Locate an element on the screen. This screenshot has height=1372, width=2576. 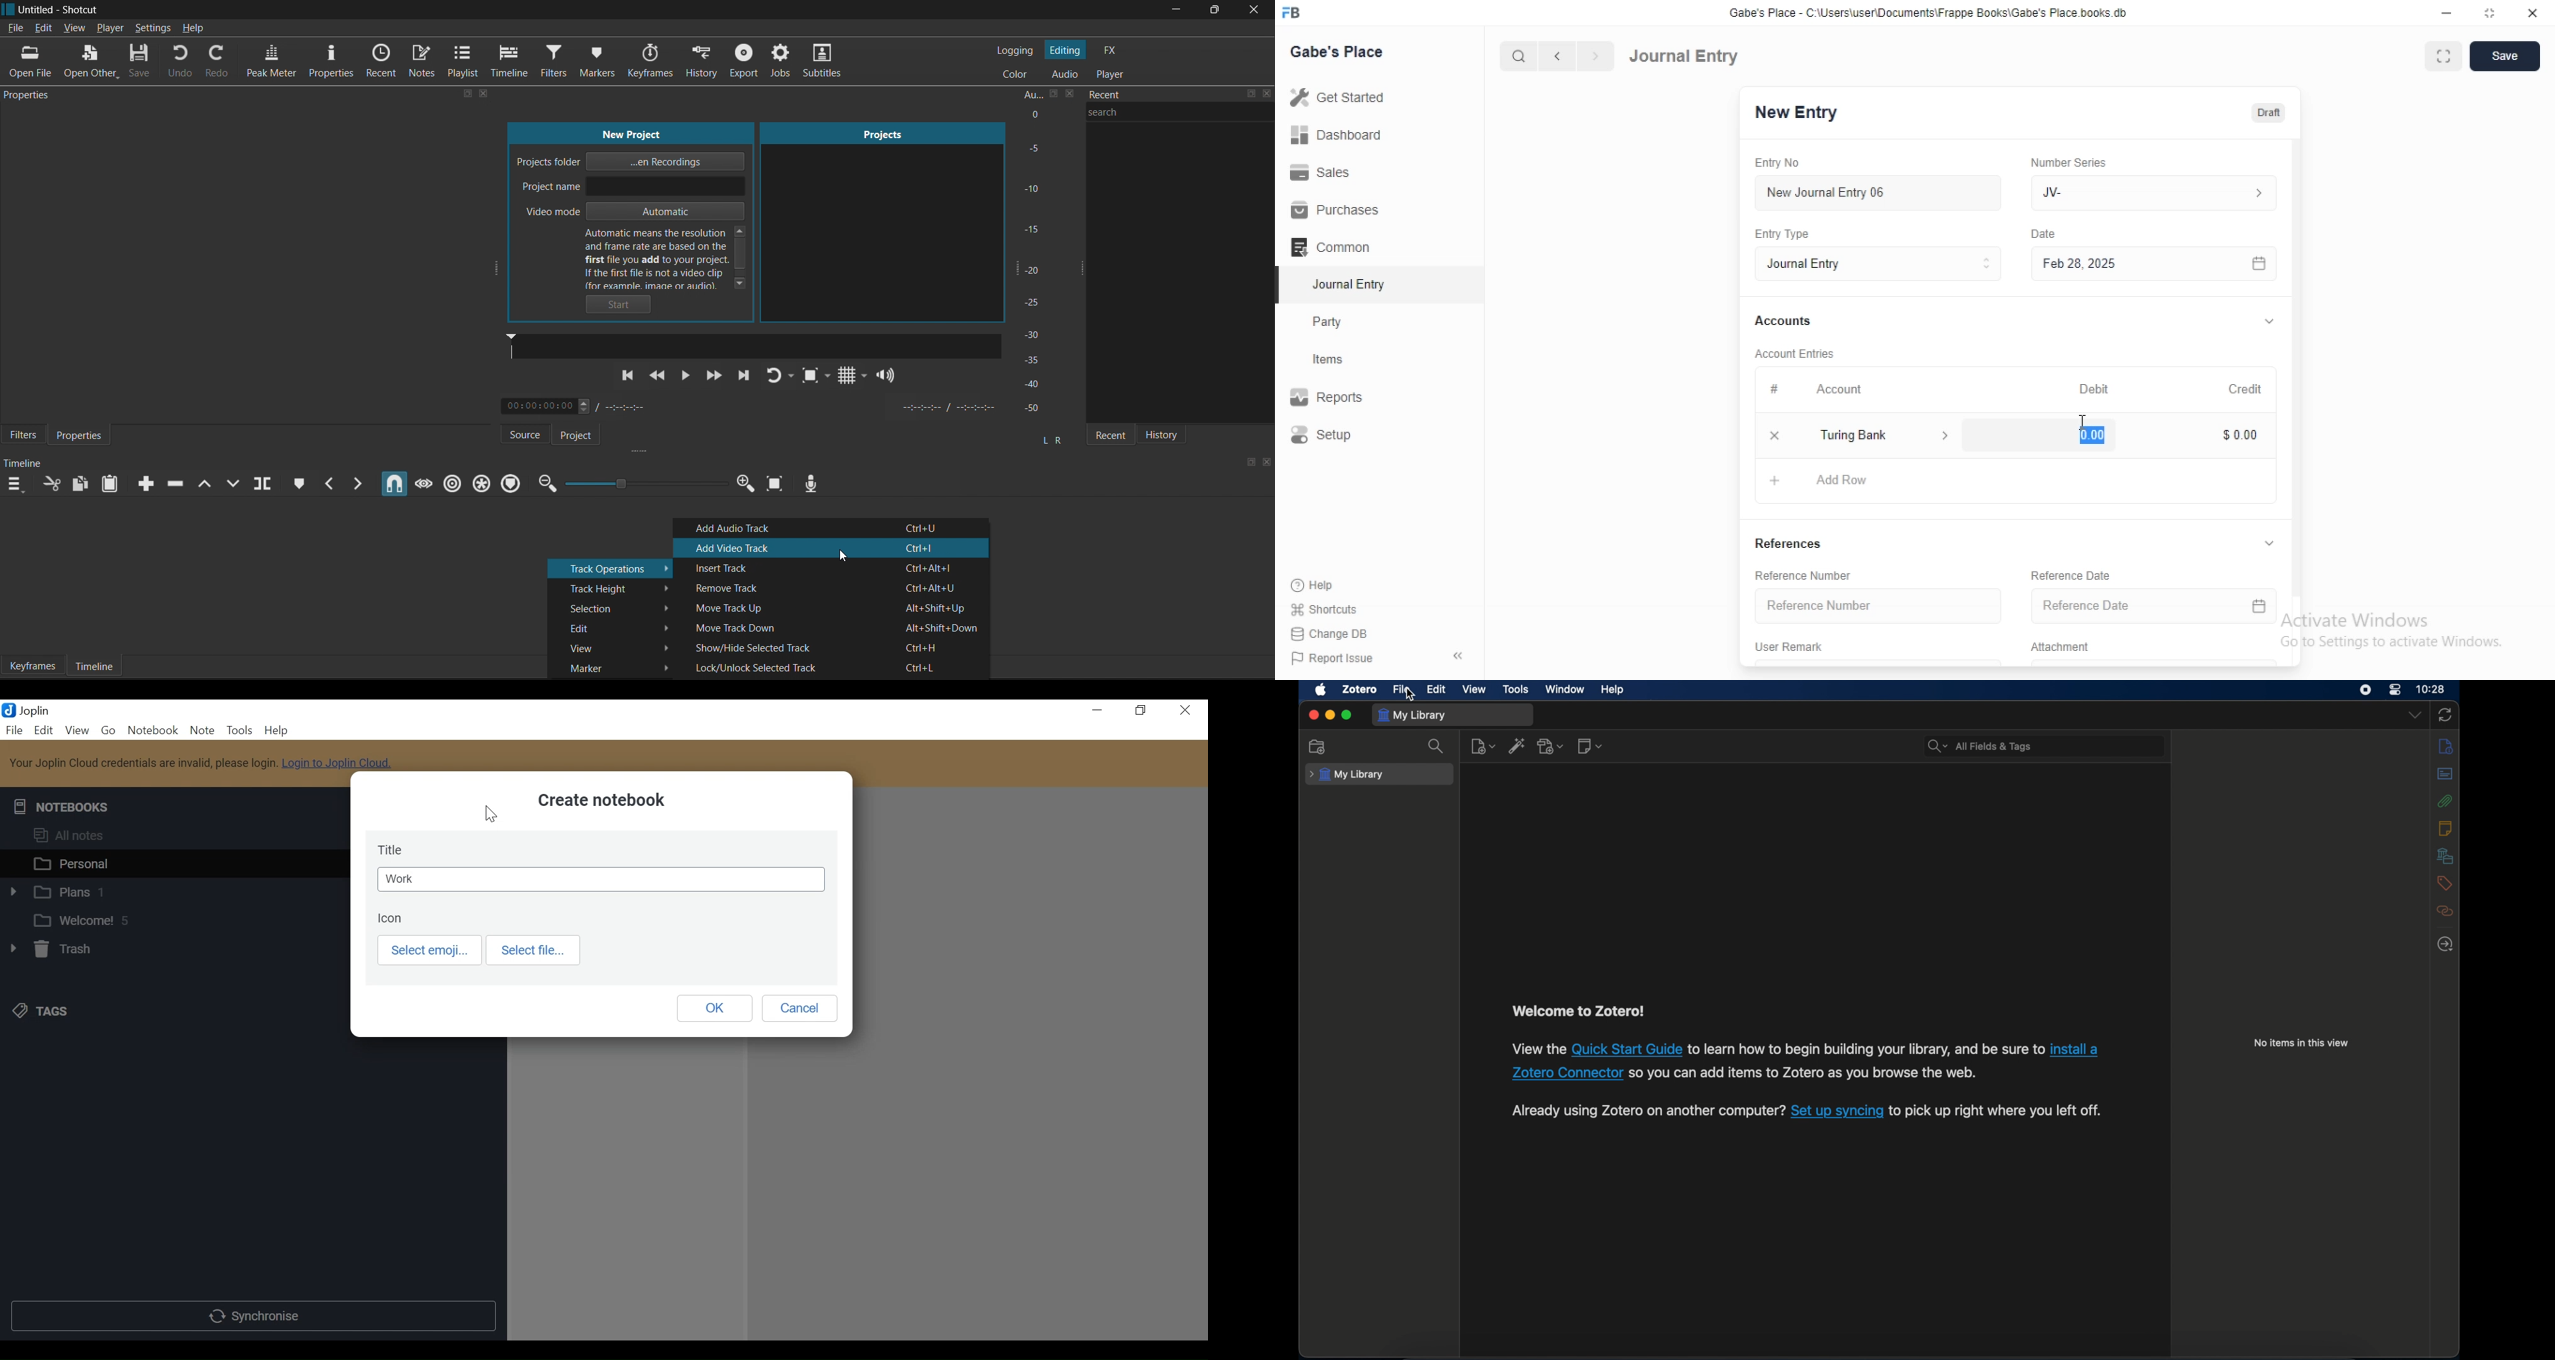
Player Looping is located at coordinates (781, 377).